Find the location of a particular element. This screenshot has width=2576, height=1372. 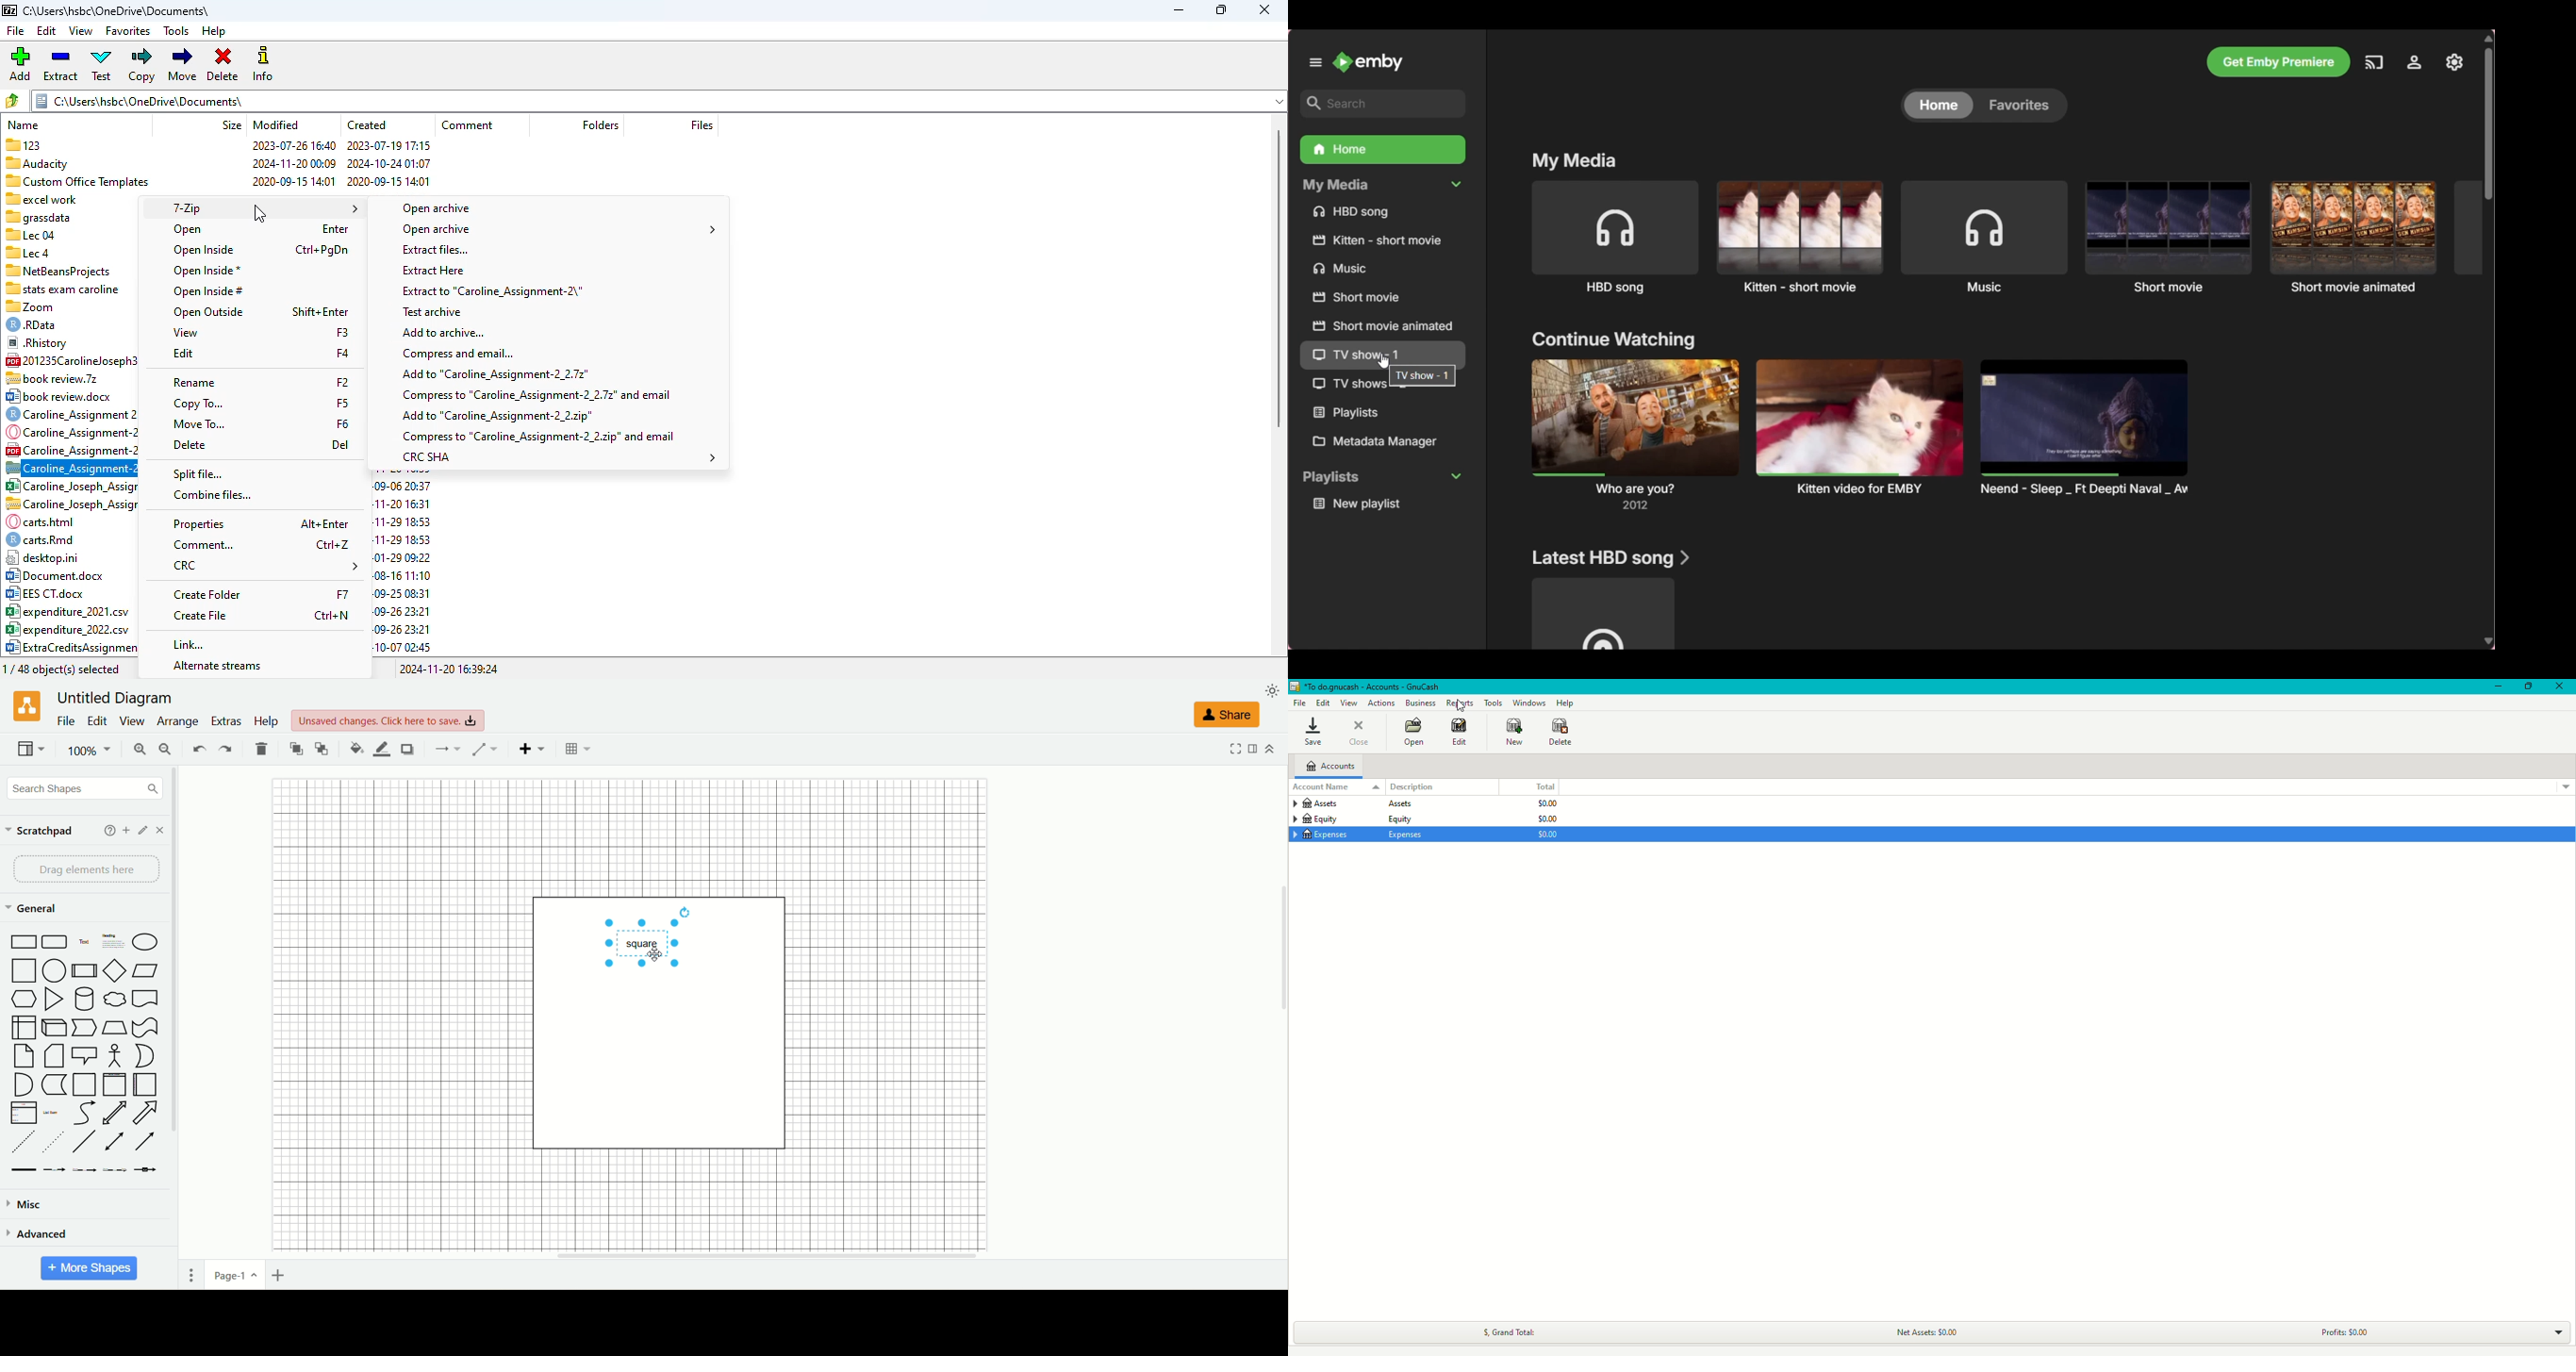

to back is located at coordinates (321, 750).